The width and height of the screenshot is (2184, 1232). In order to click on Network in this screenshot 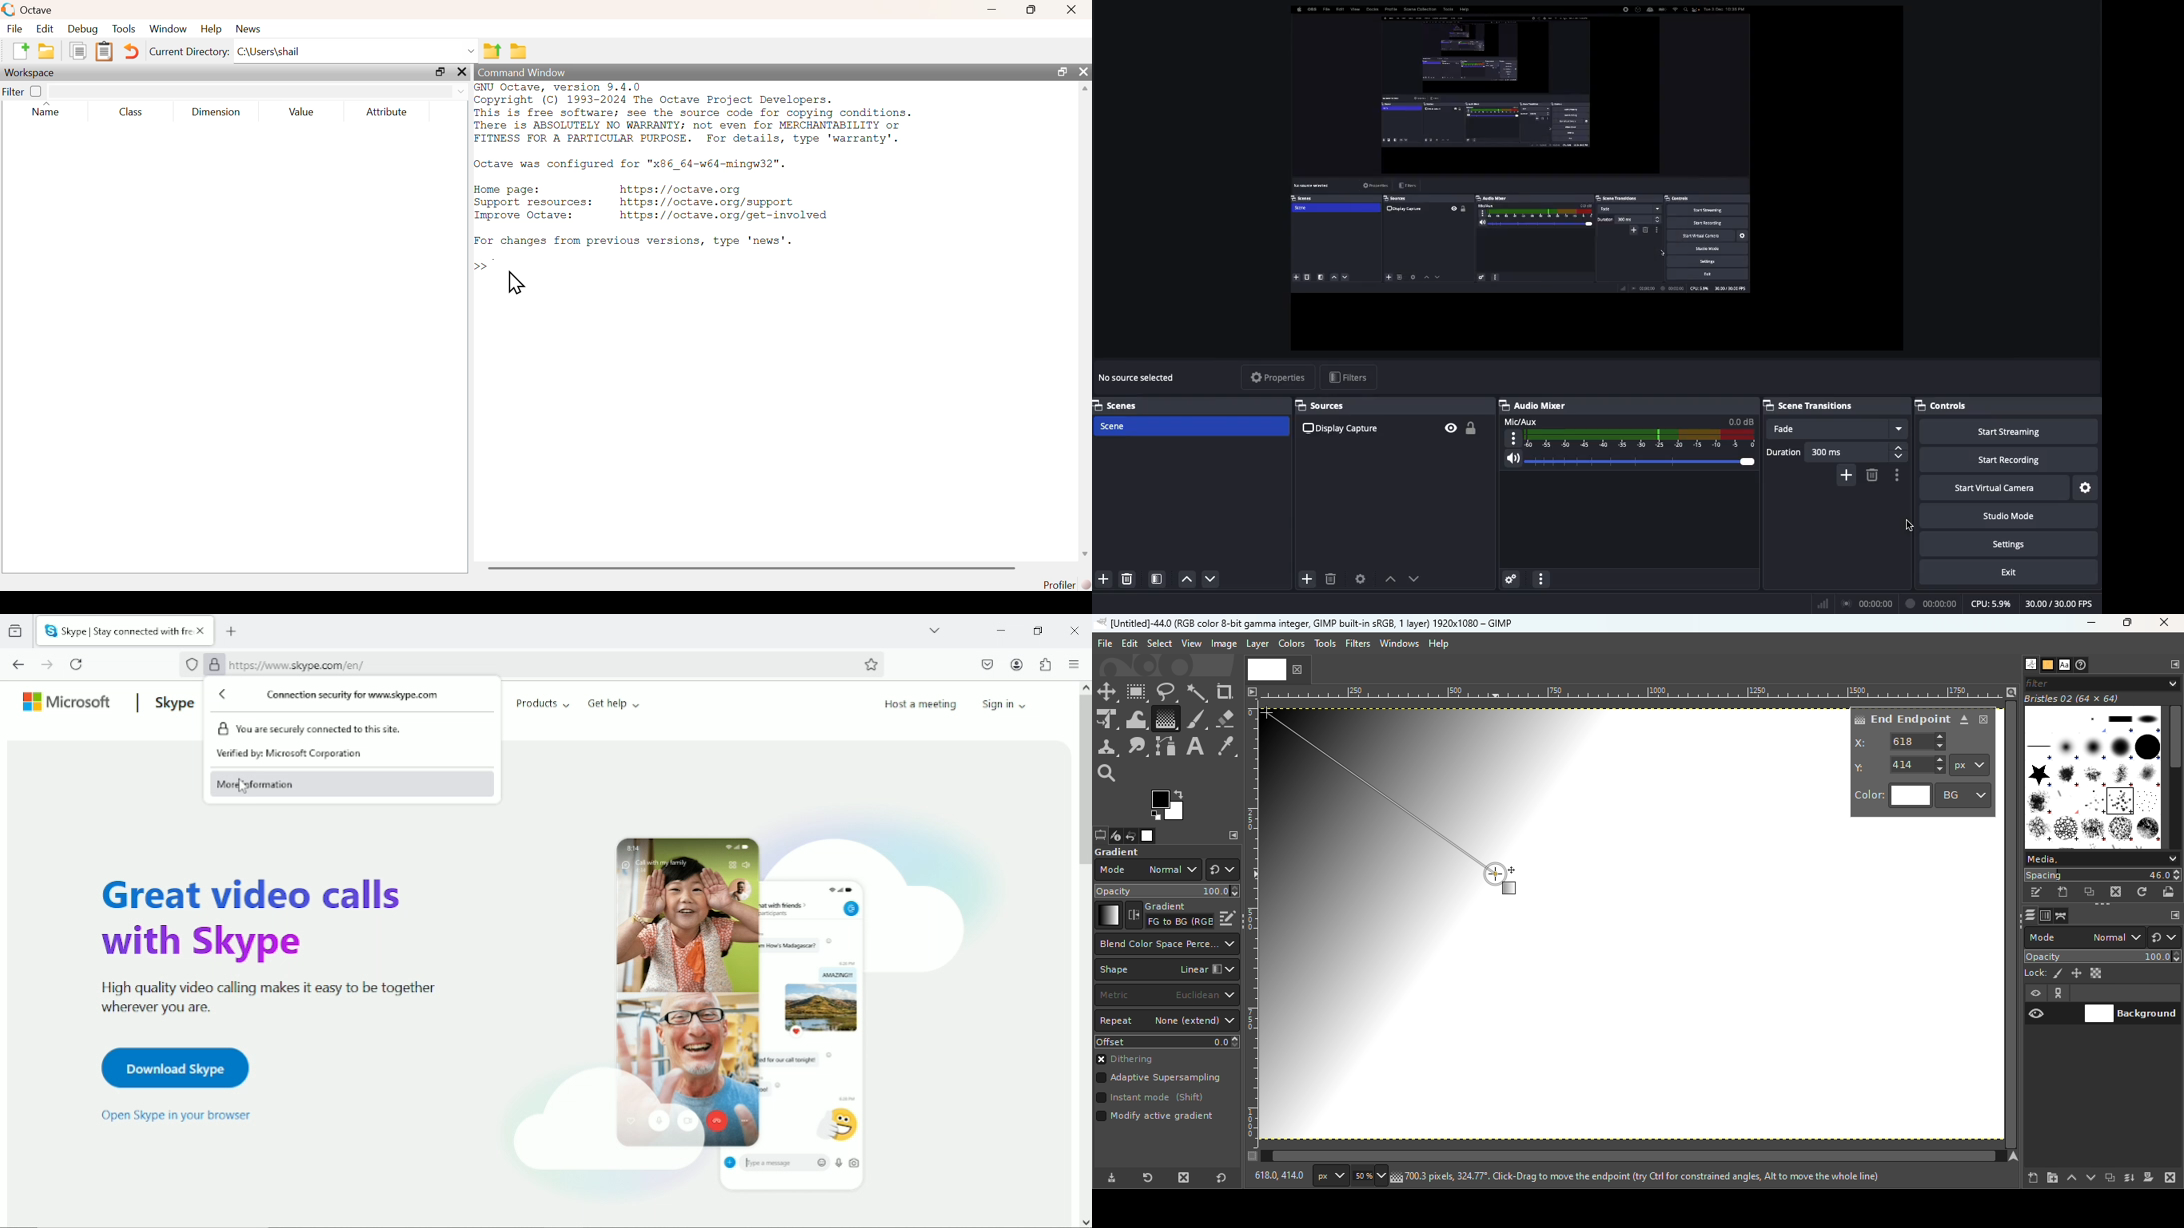, I will do `click(1818, 603)`.